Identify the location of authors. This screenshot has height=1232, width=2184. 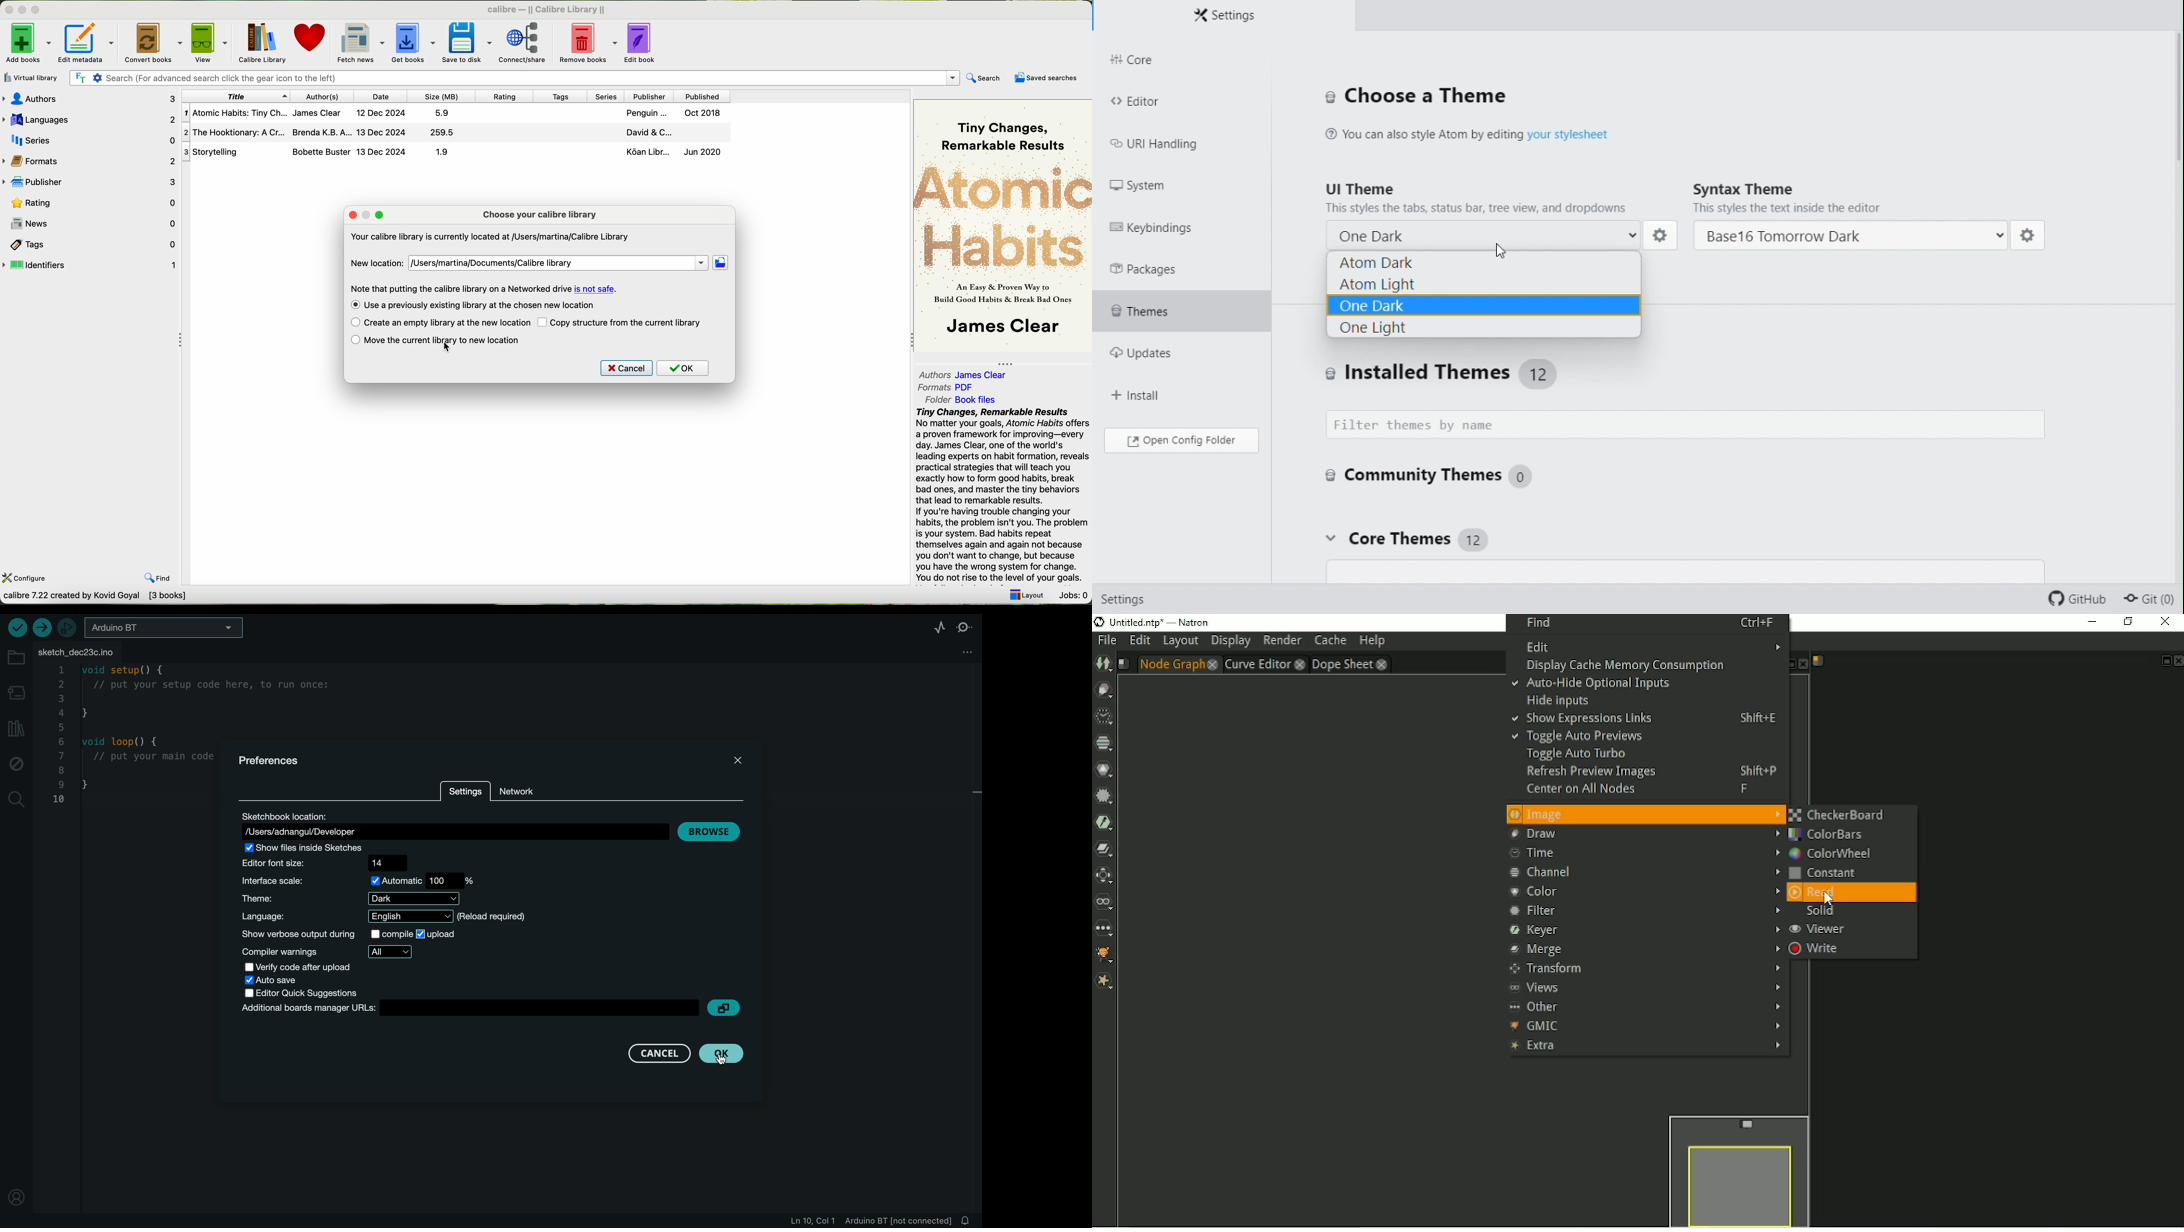
(89, 98).